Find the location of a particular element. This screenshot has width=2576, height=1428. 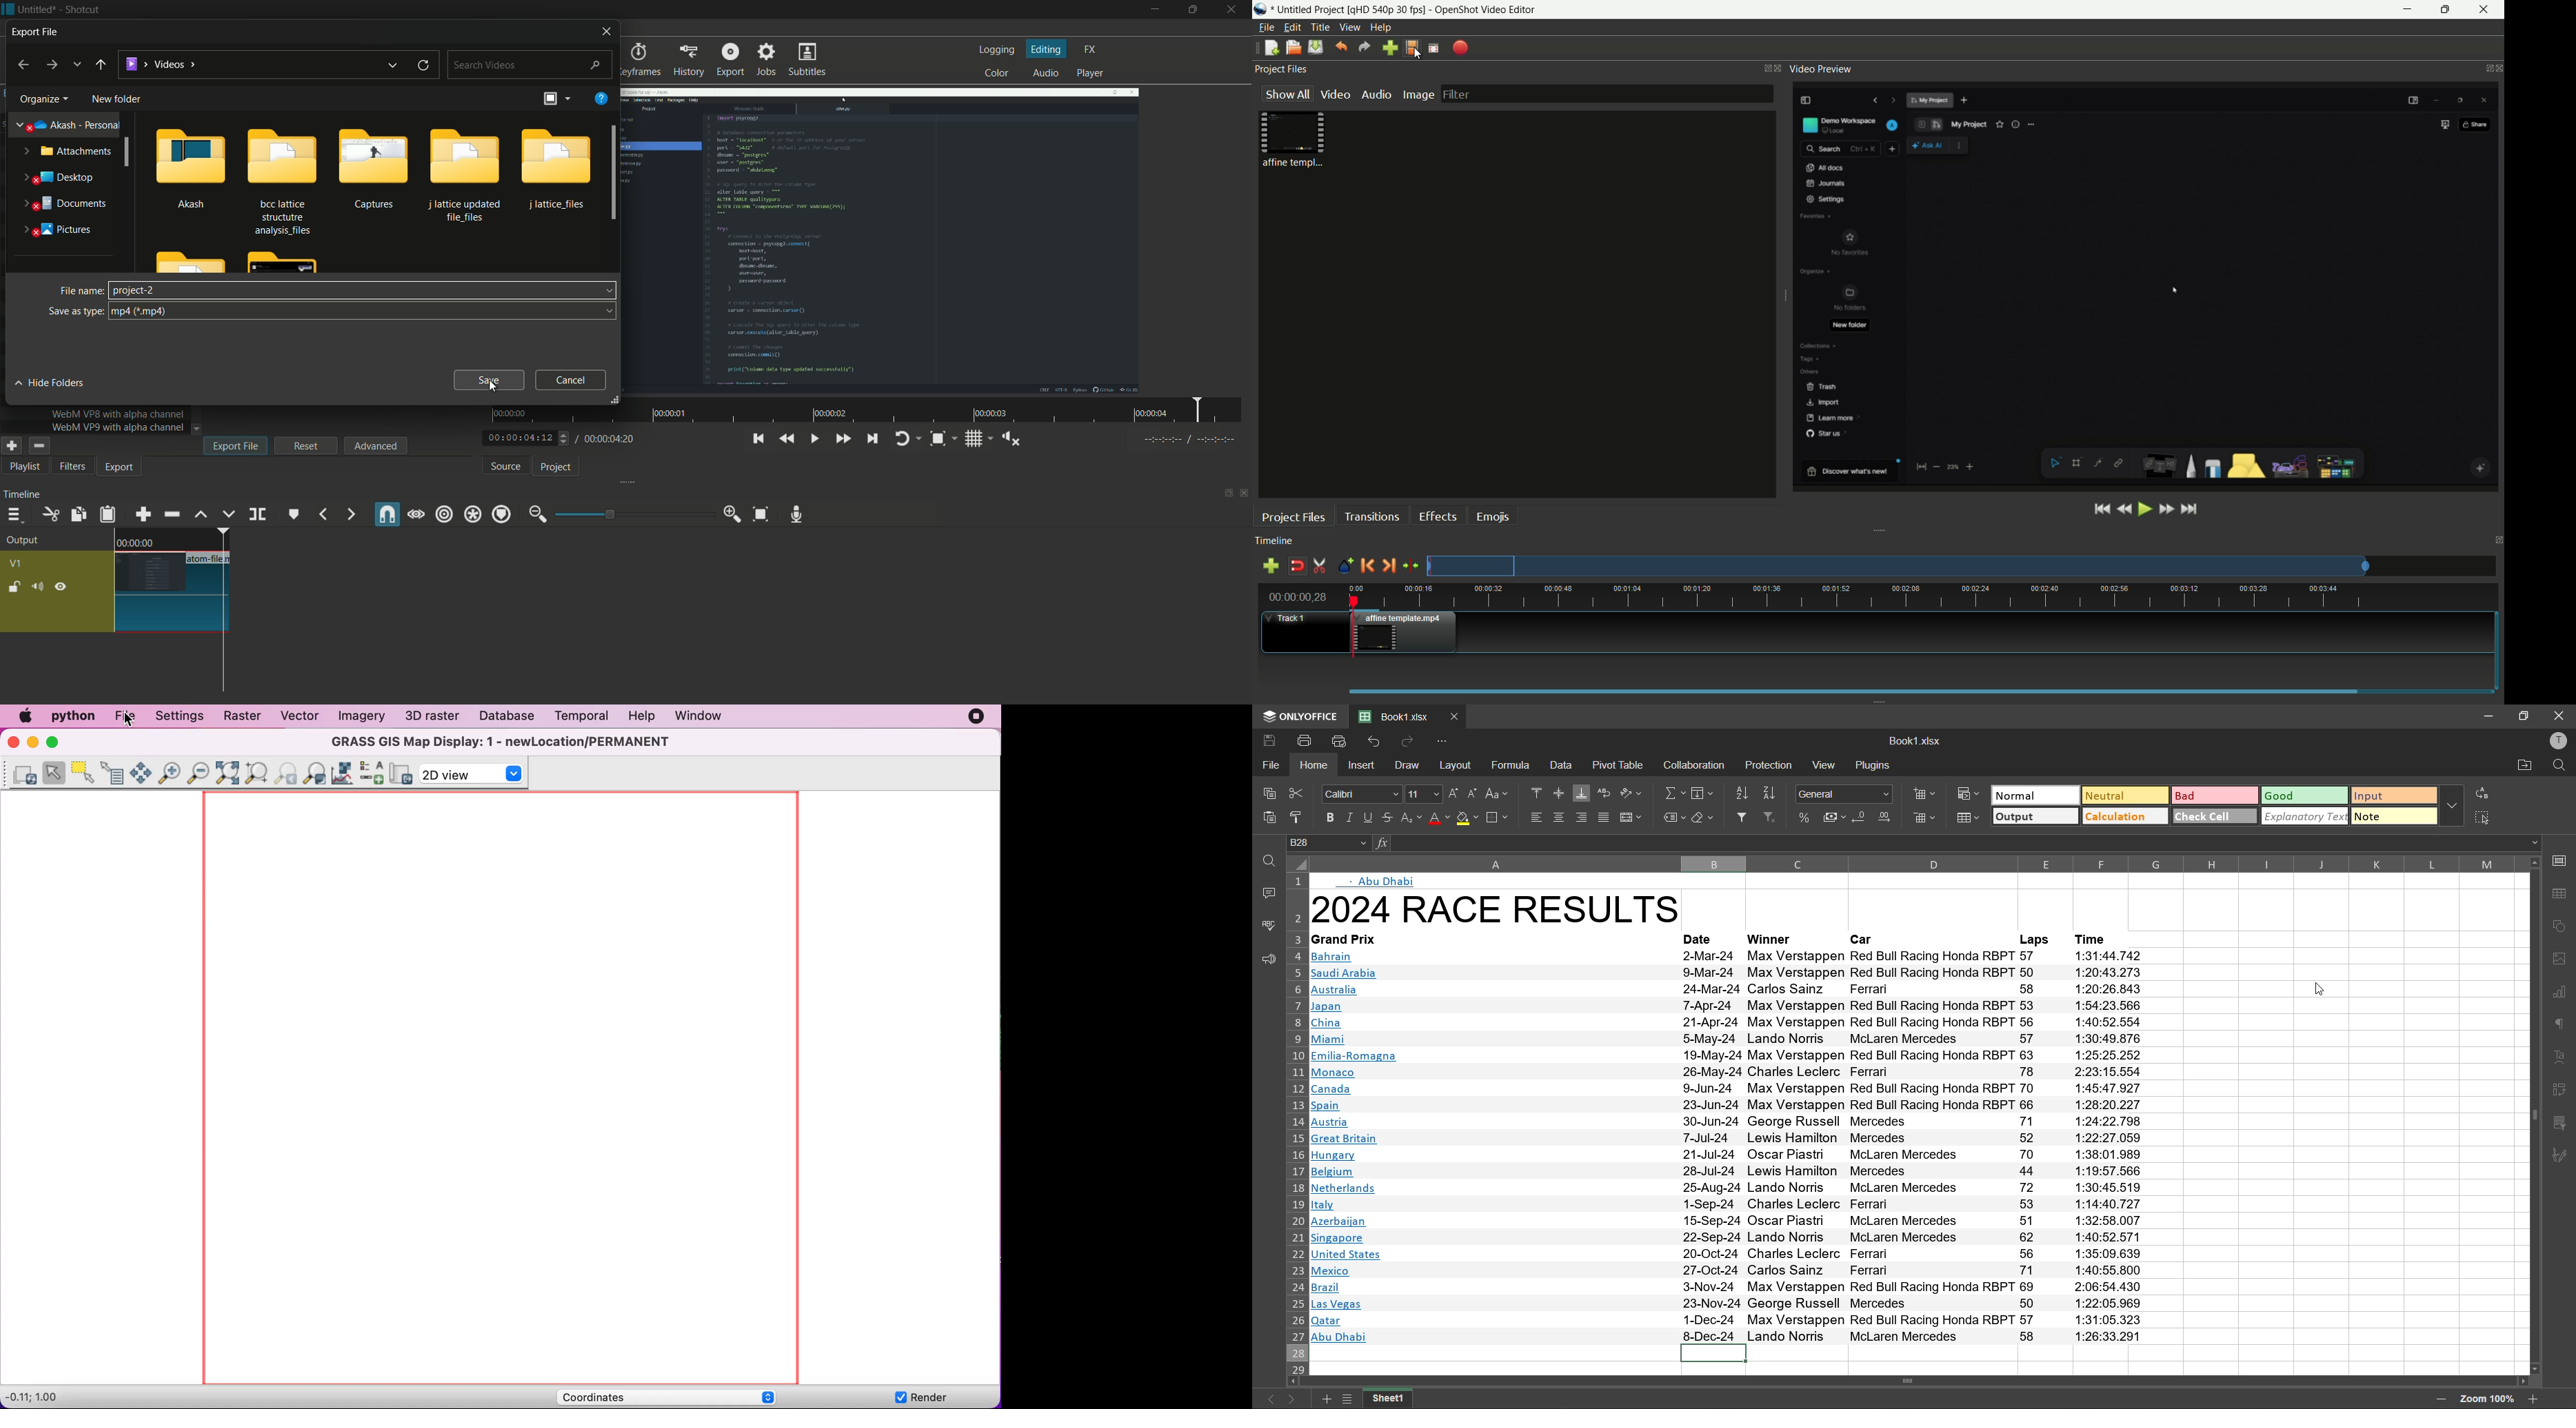

move left is located at coordinates (1294, 1383).